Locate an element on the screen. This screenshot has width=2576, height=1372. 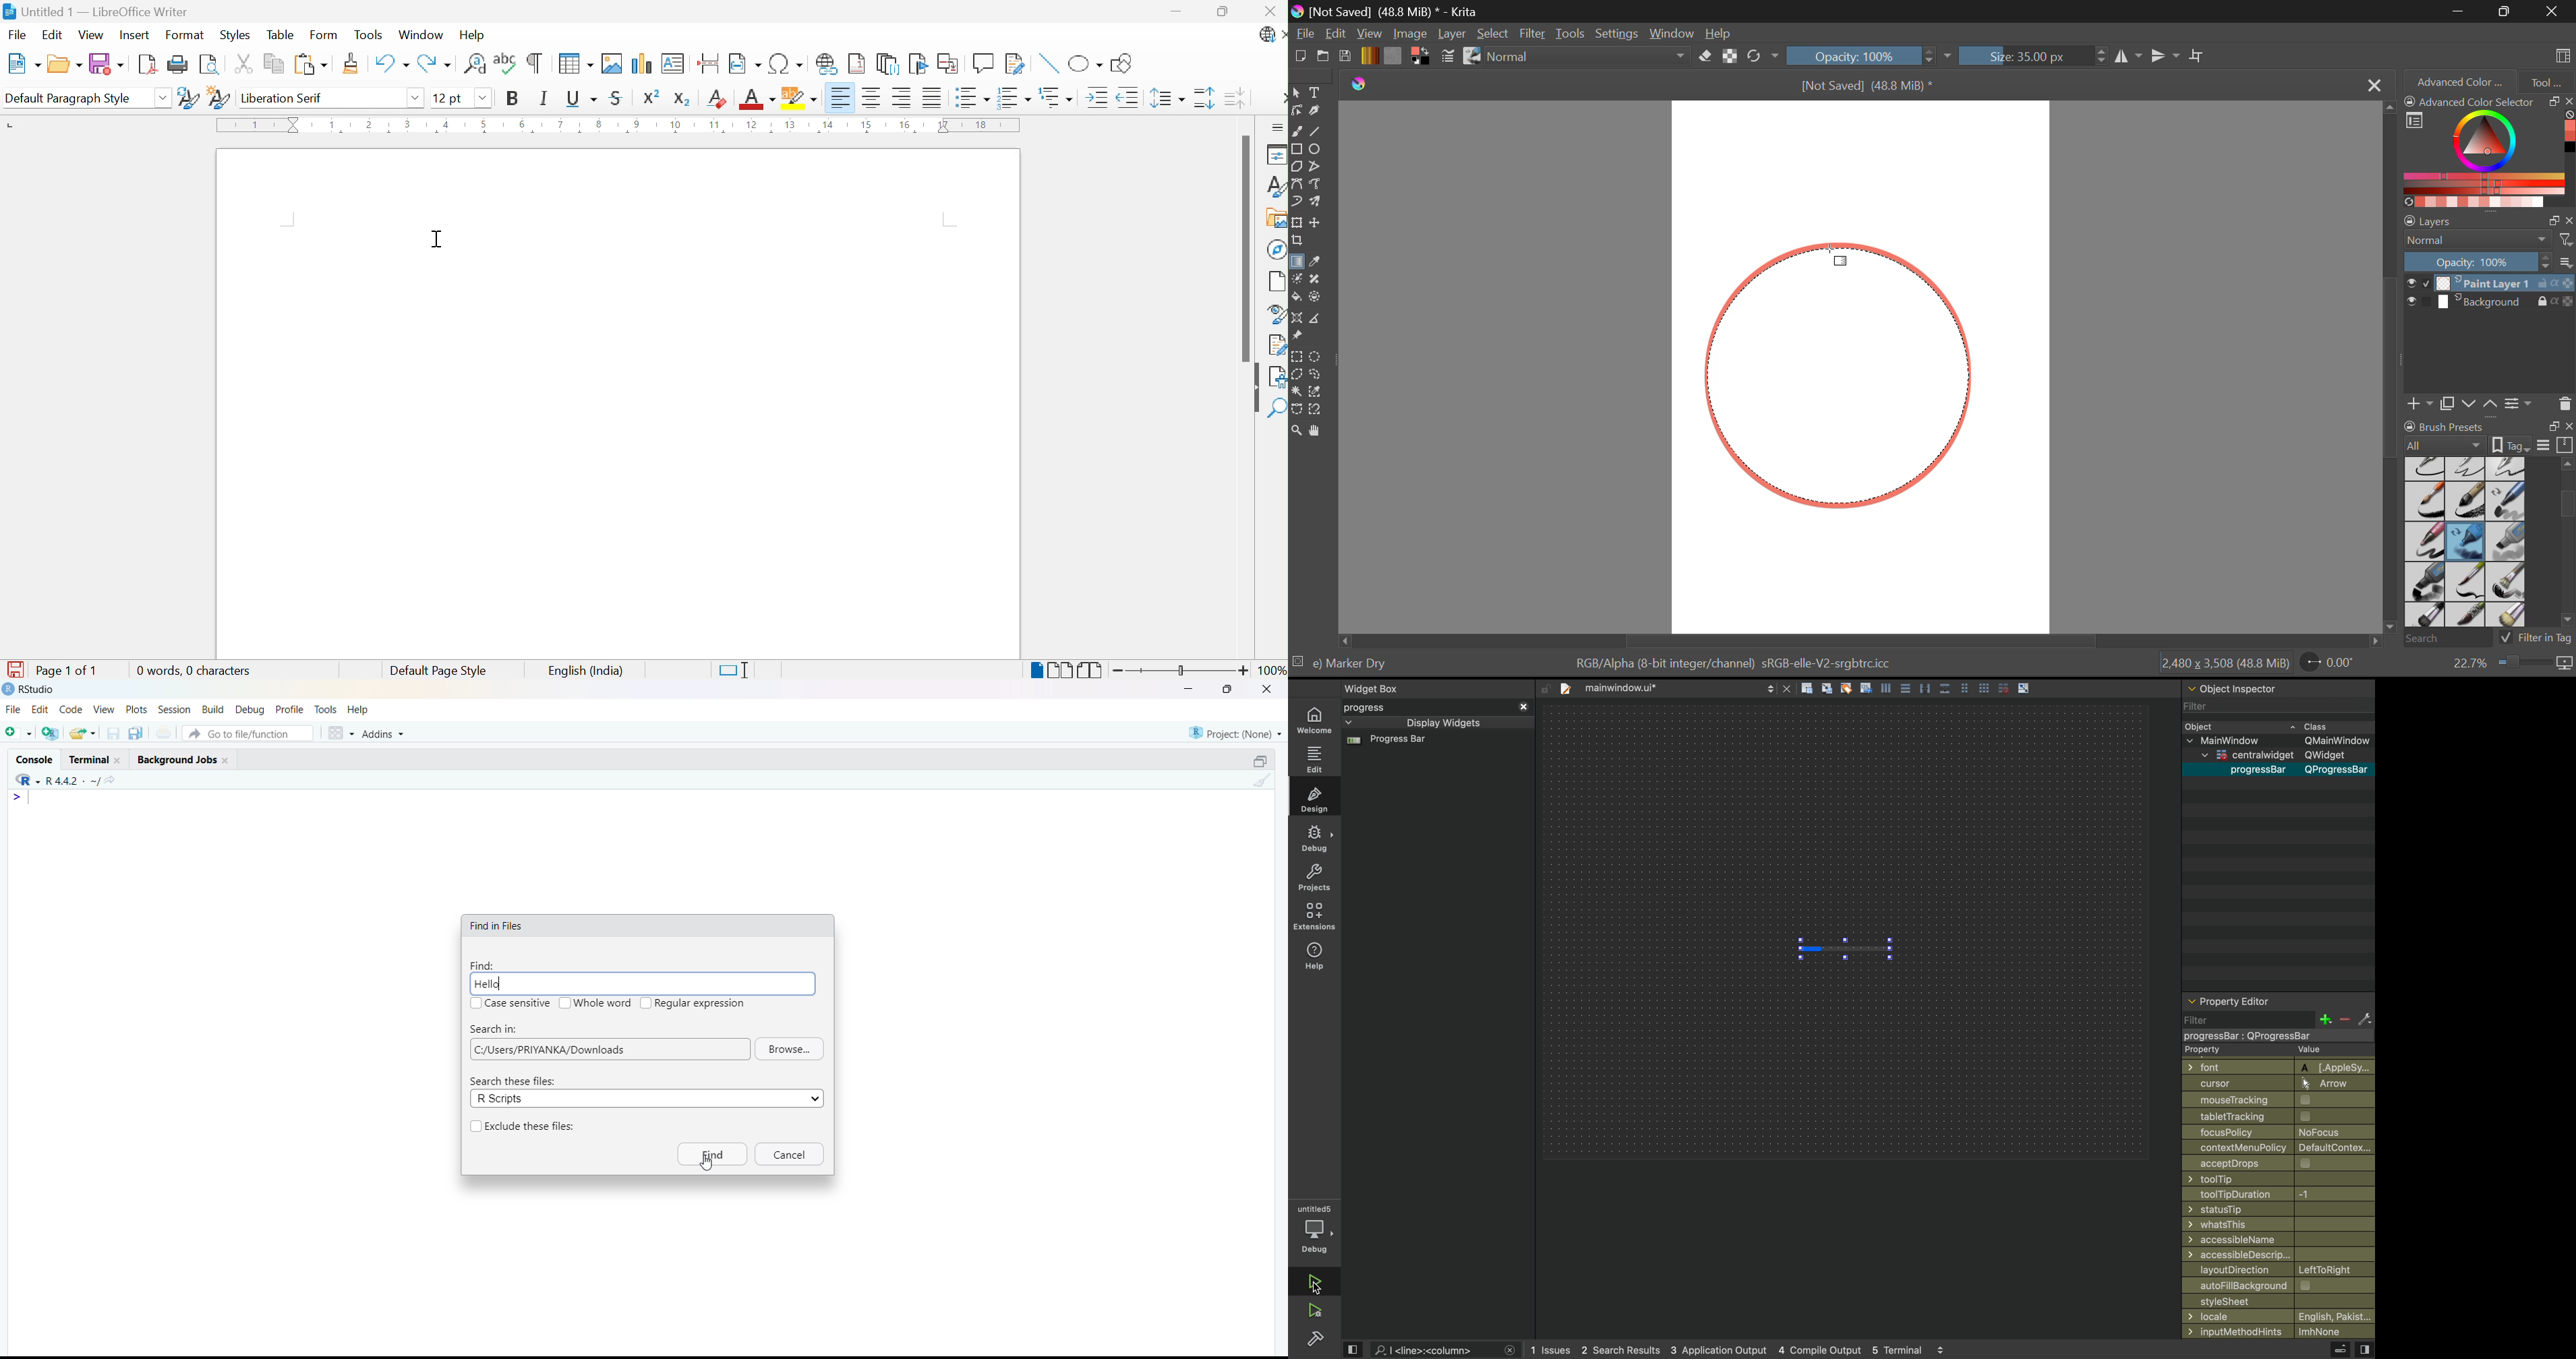
Bezier Curve is located at coordinates (1299, 186).